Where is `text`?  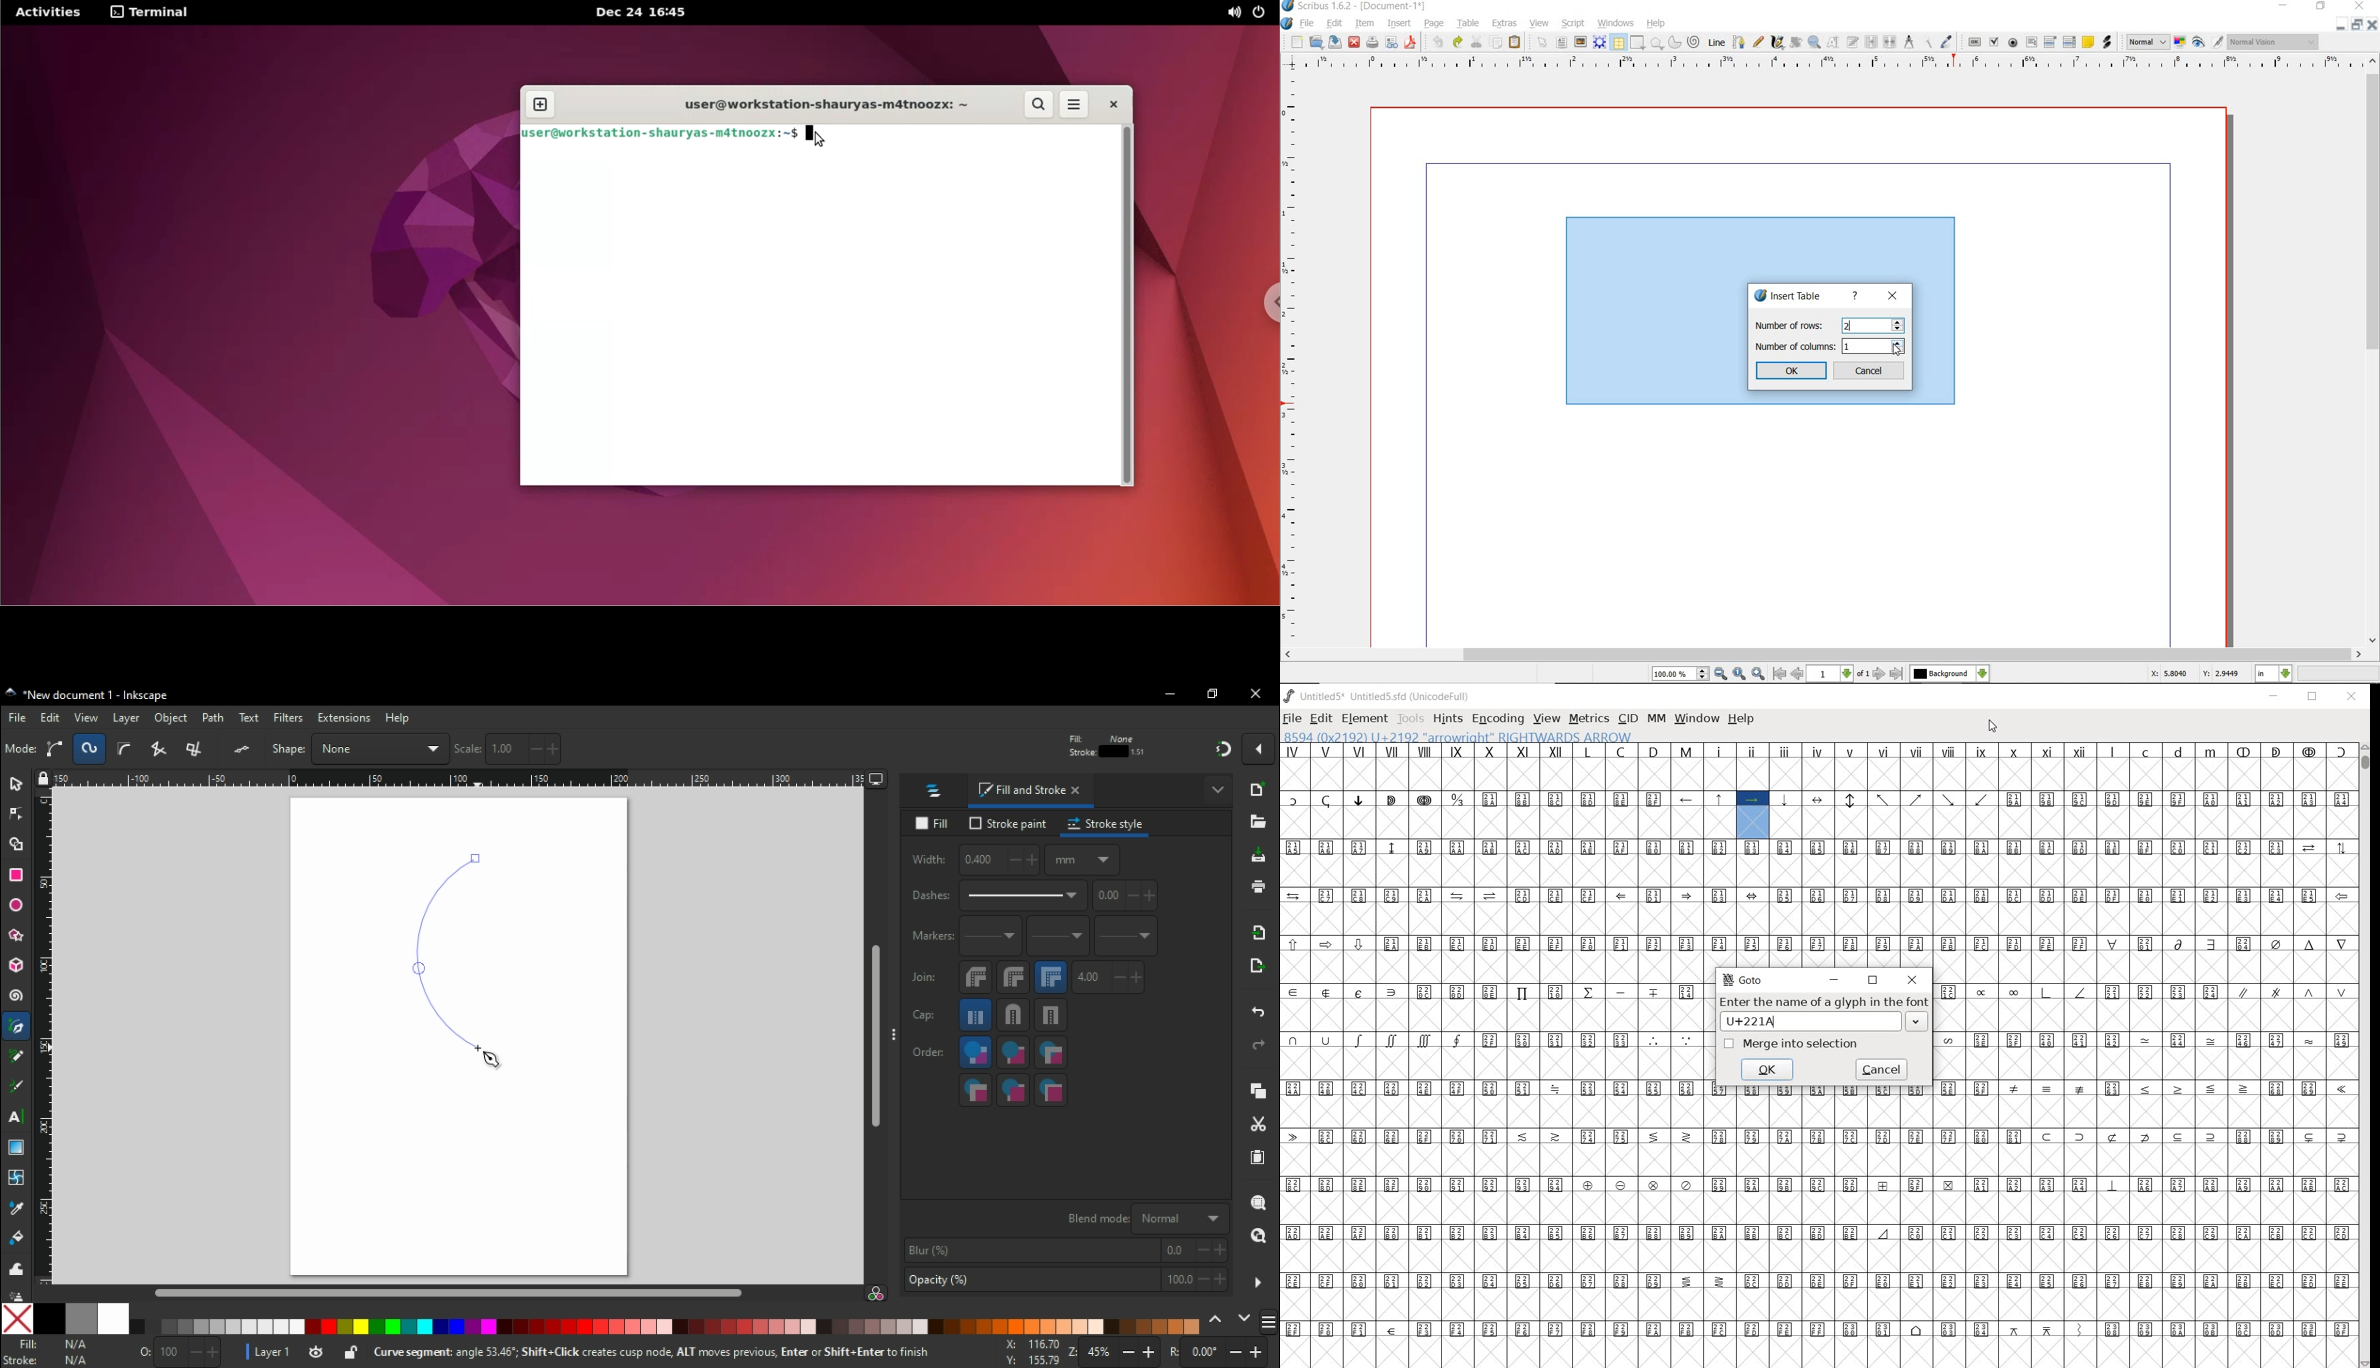
text is located at coordinates (250, 717).